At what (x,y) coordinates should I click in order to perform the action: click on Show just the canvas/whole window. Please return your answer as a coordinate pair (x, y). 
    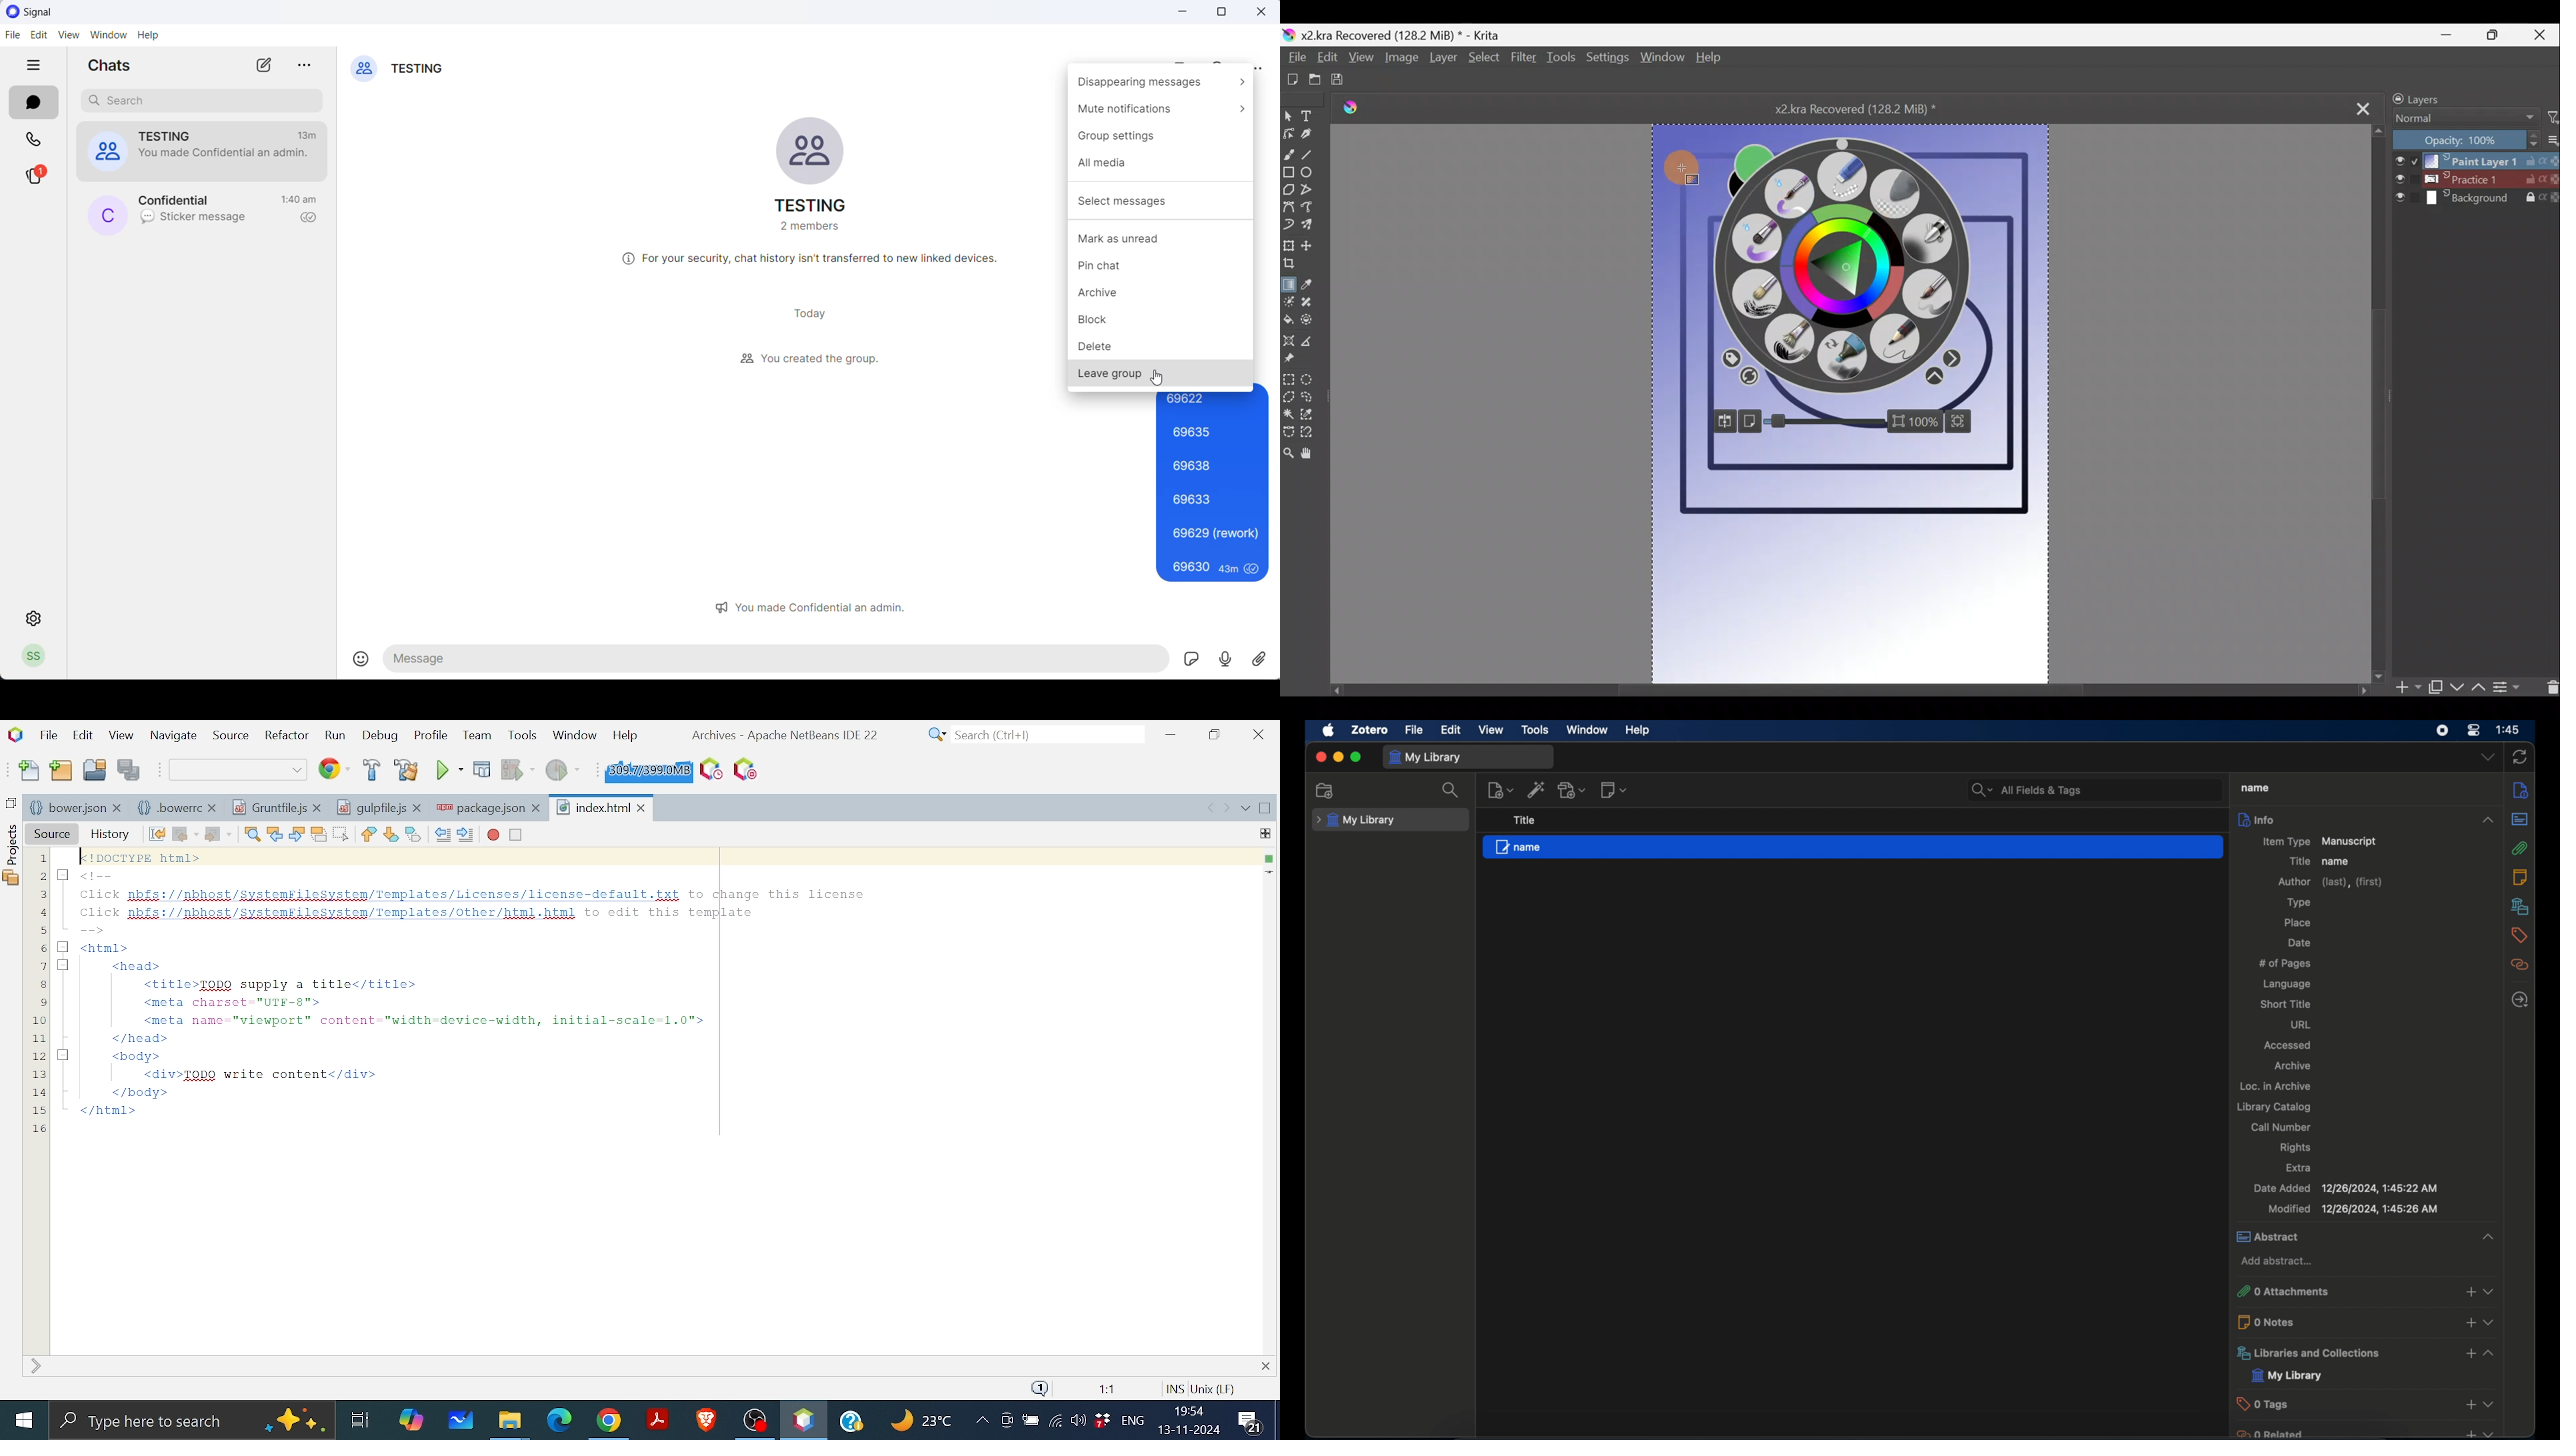
    Looking at the image, I should click on (1753, 420).